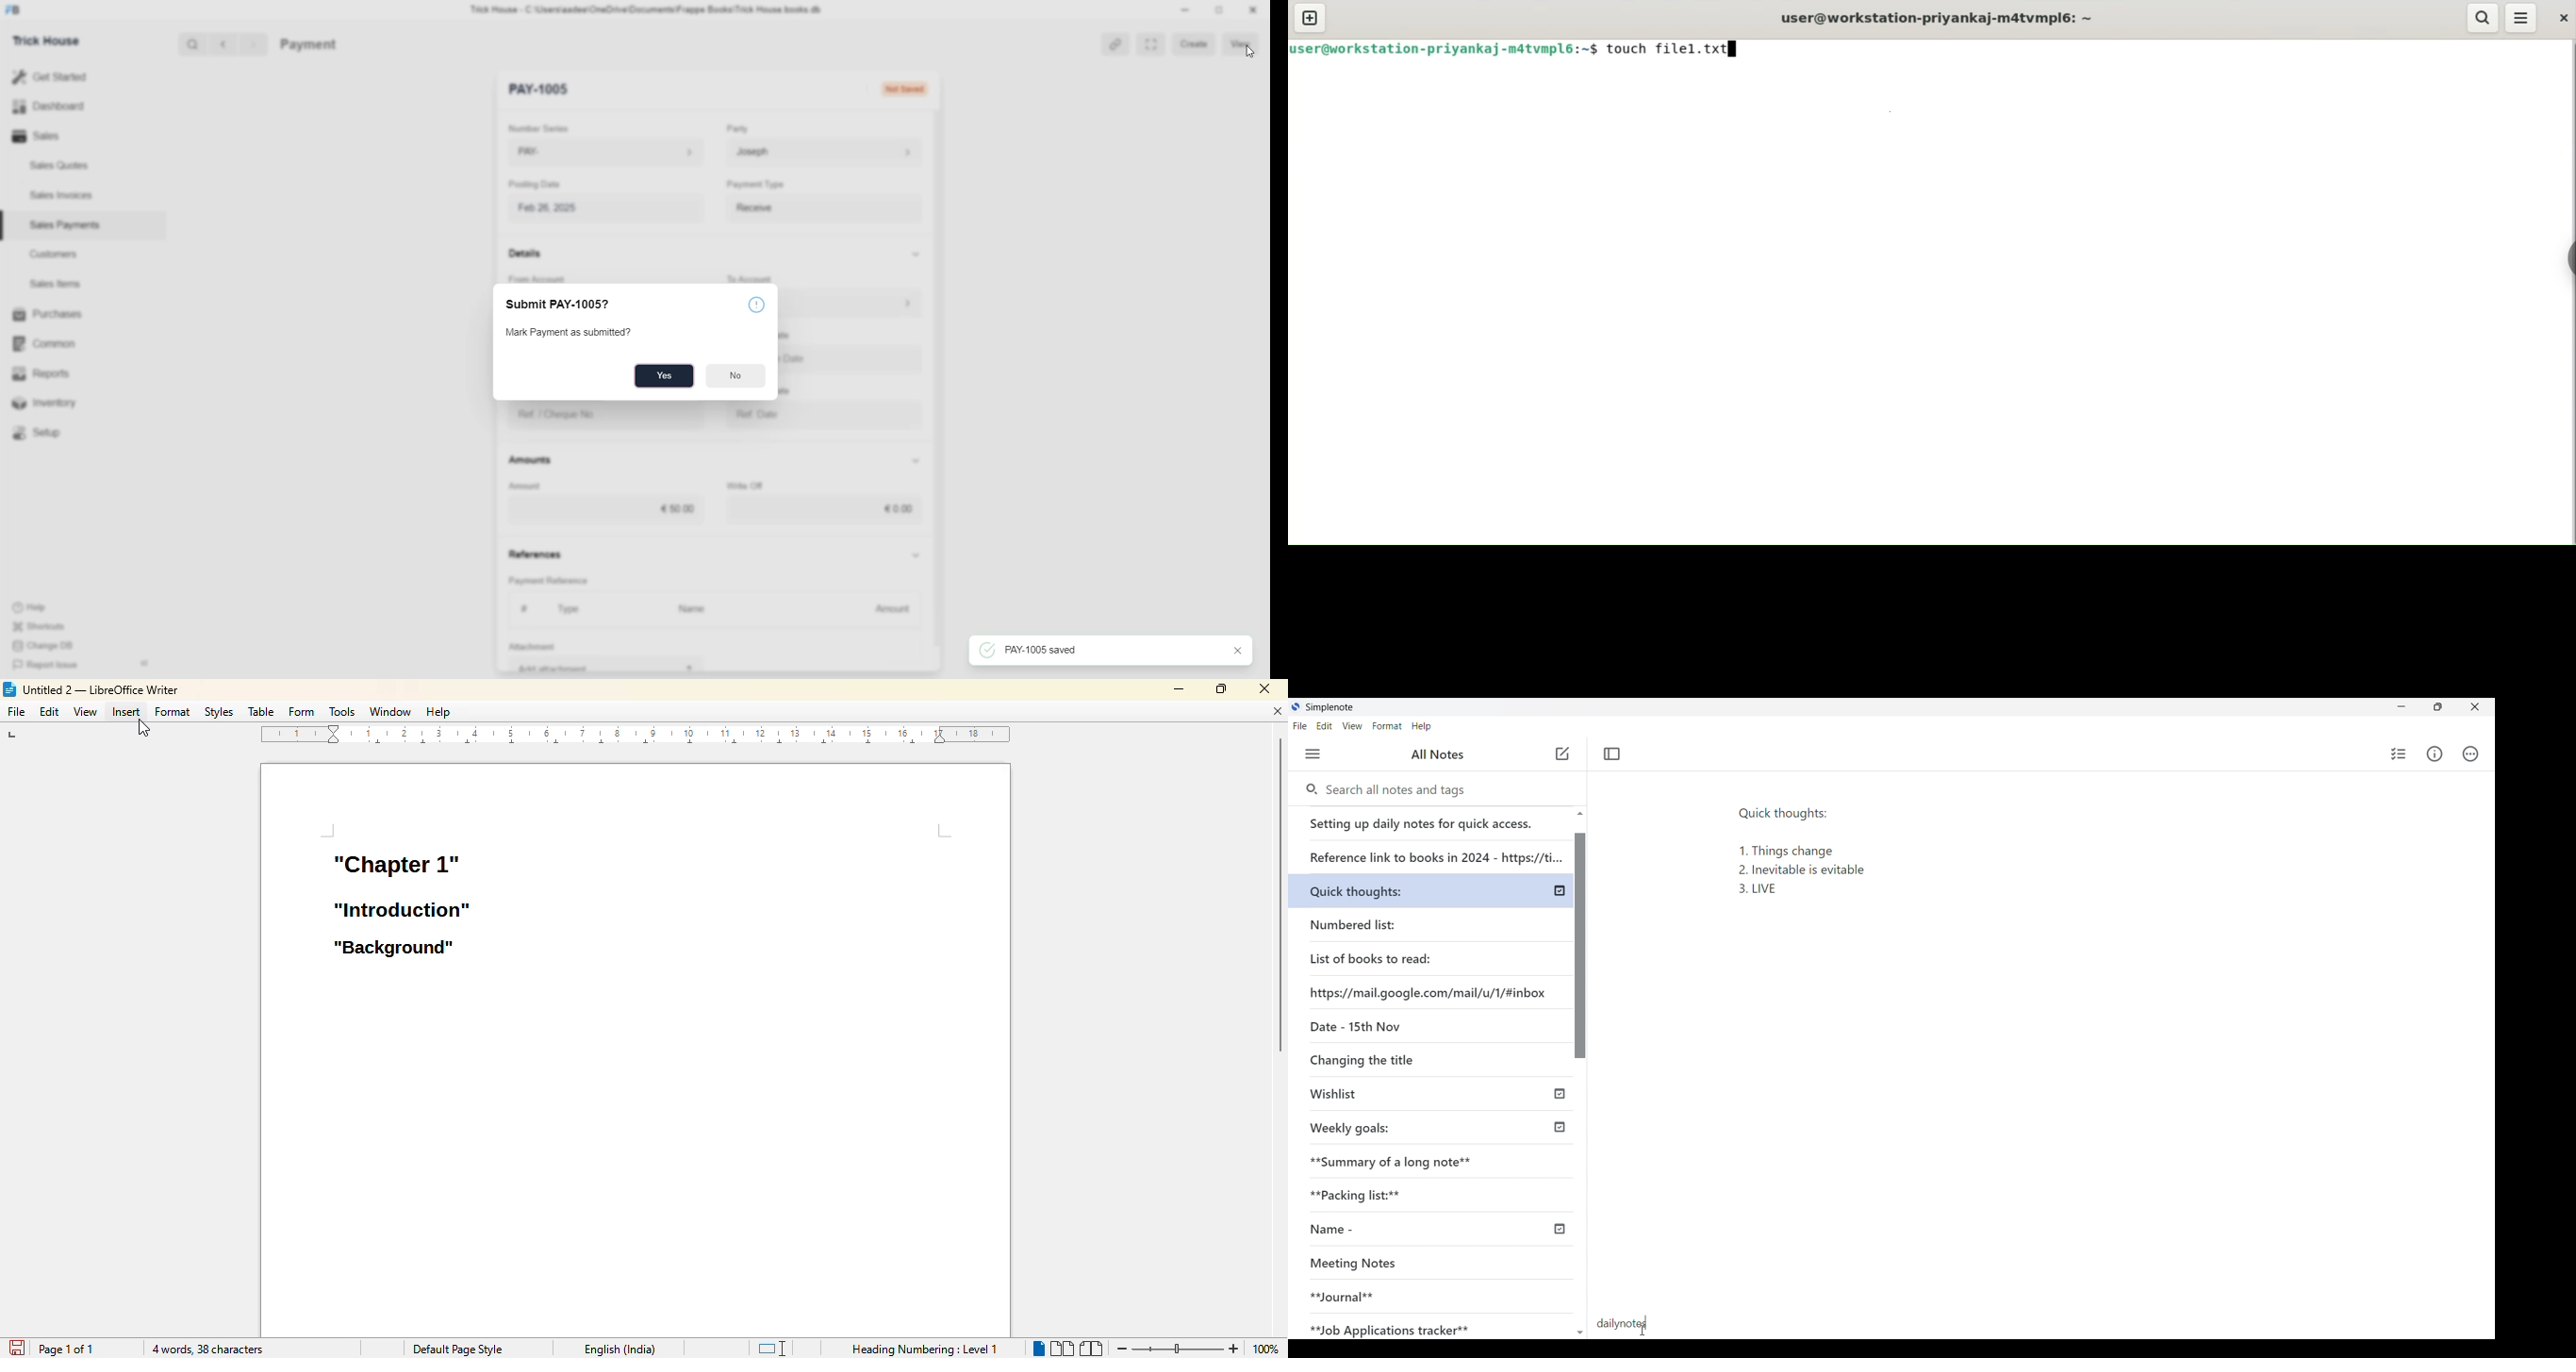  Describe the element at coordinates (50, 314) in the screenshot. I see `Purchases` at that location.